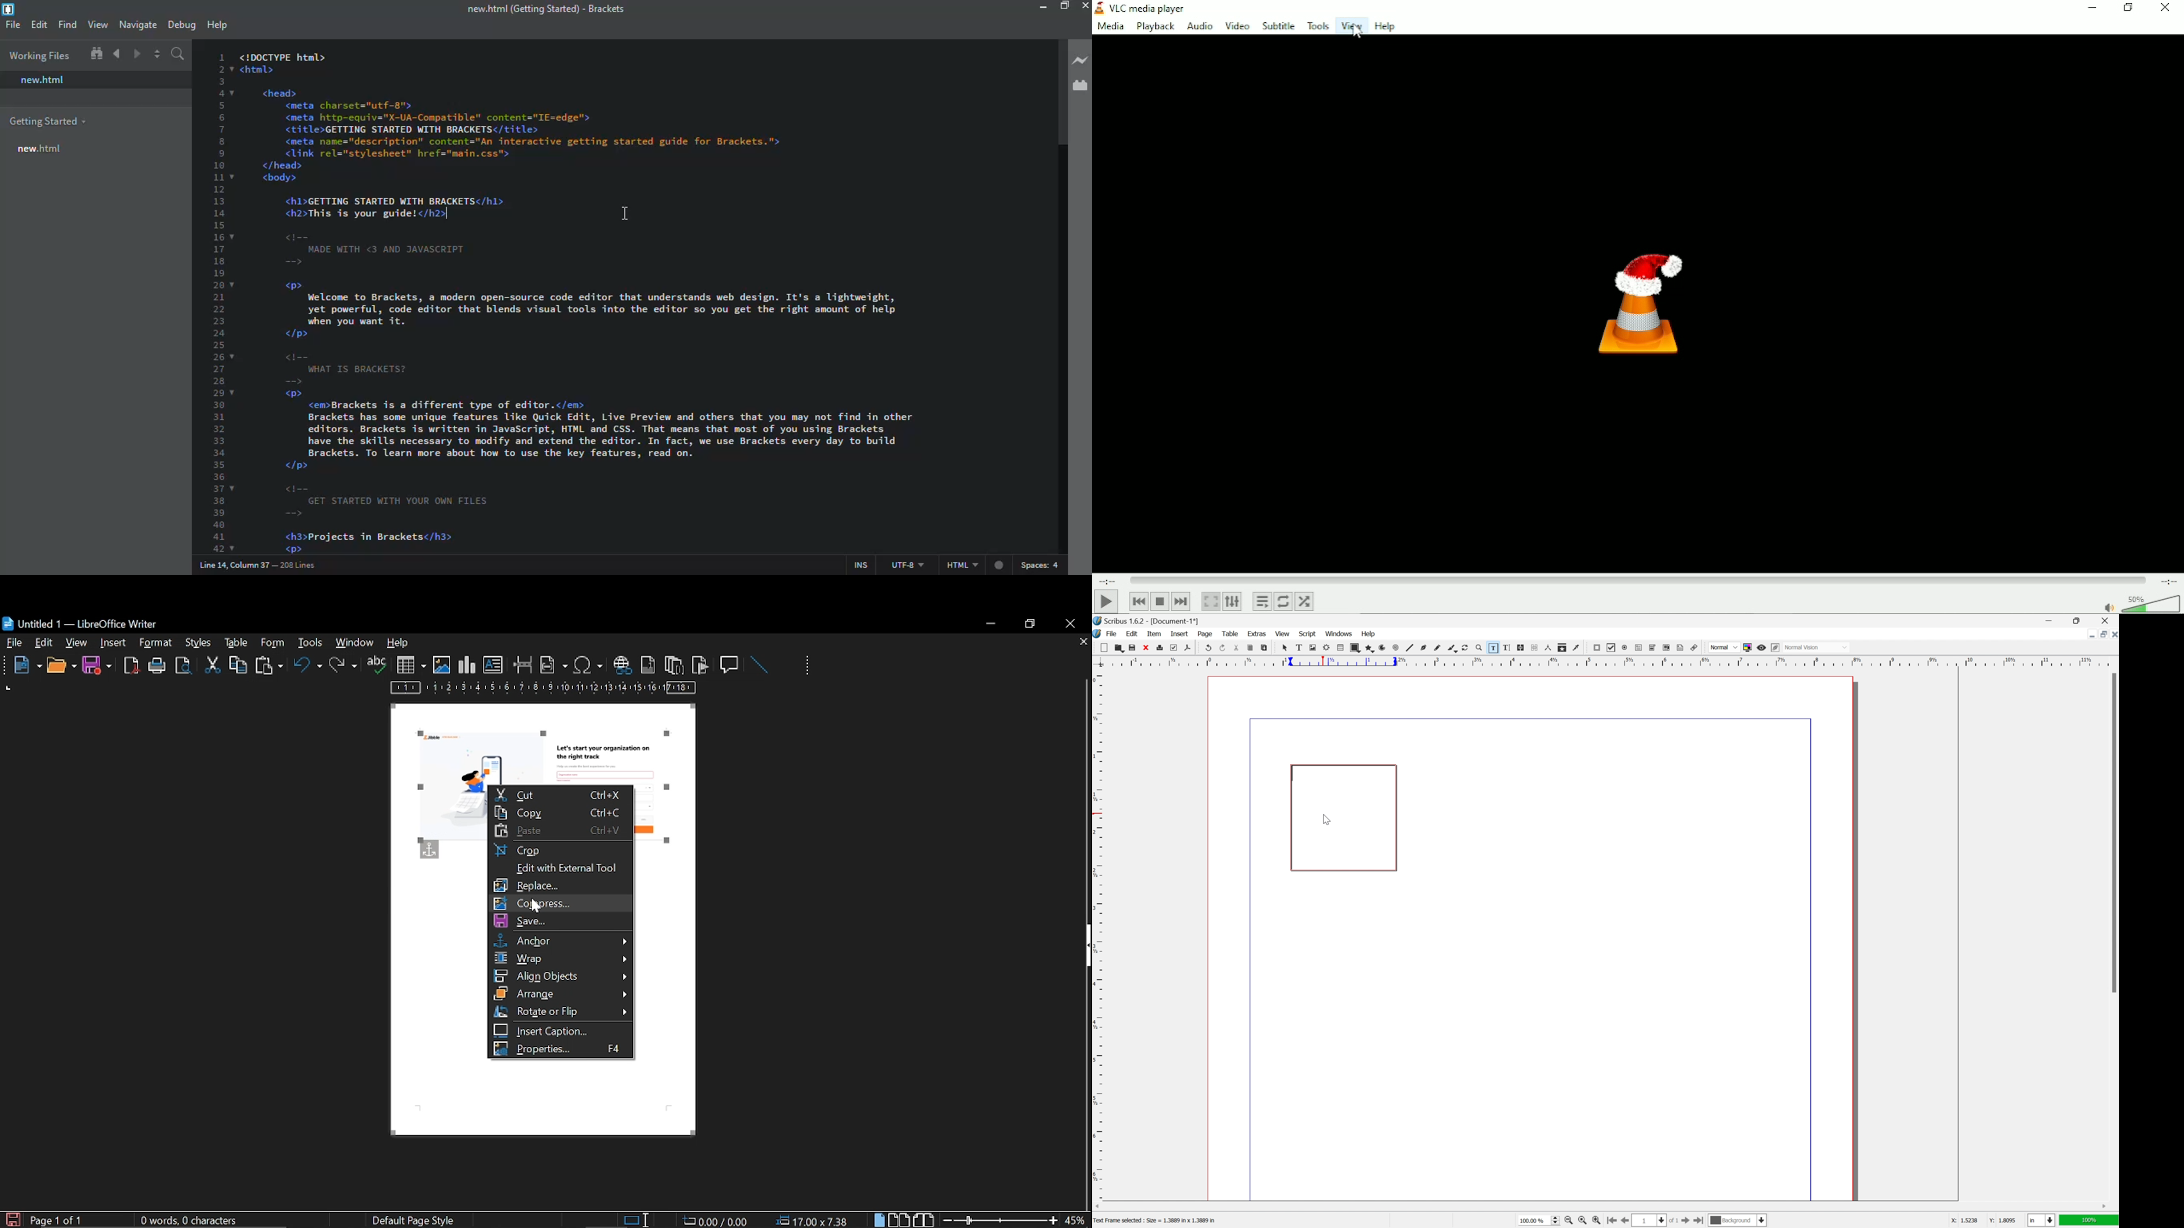  Describe the element at coordinates (1154, 9) in the screenshot. I see `VLC media player` at that location.